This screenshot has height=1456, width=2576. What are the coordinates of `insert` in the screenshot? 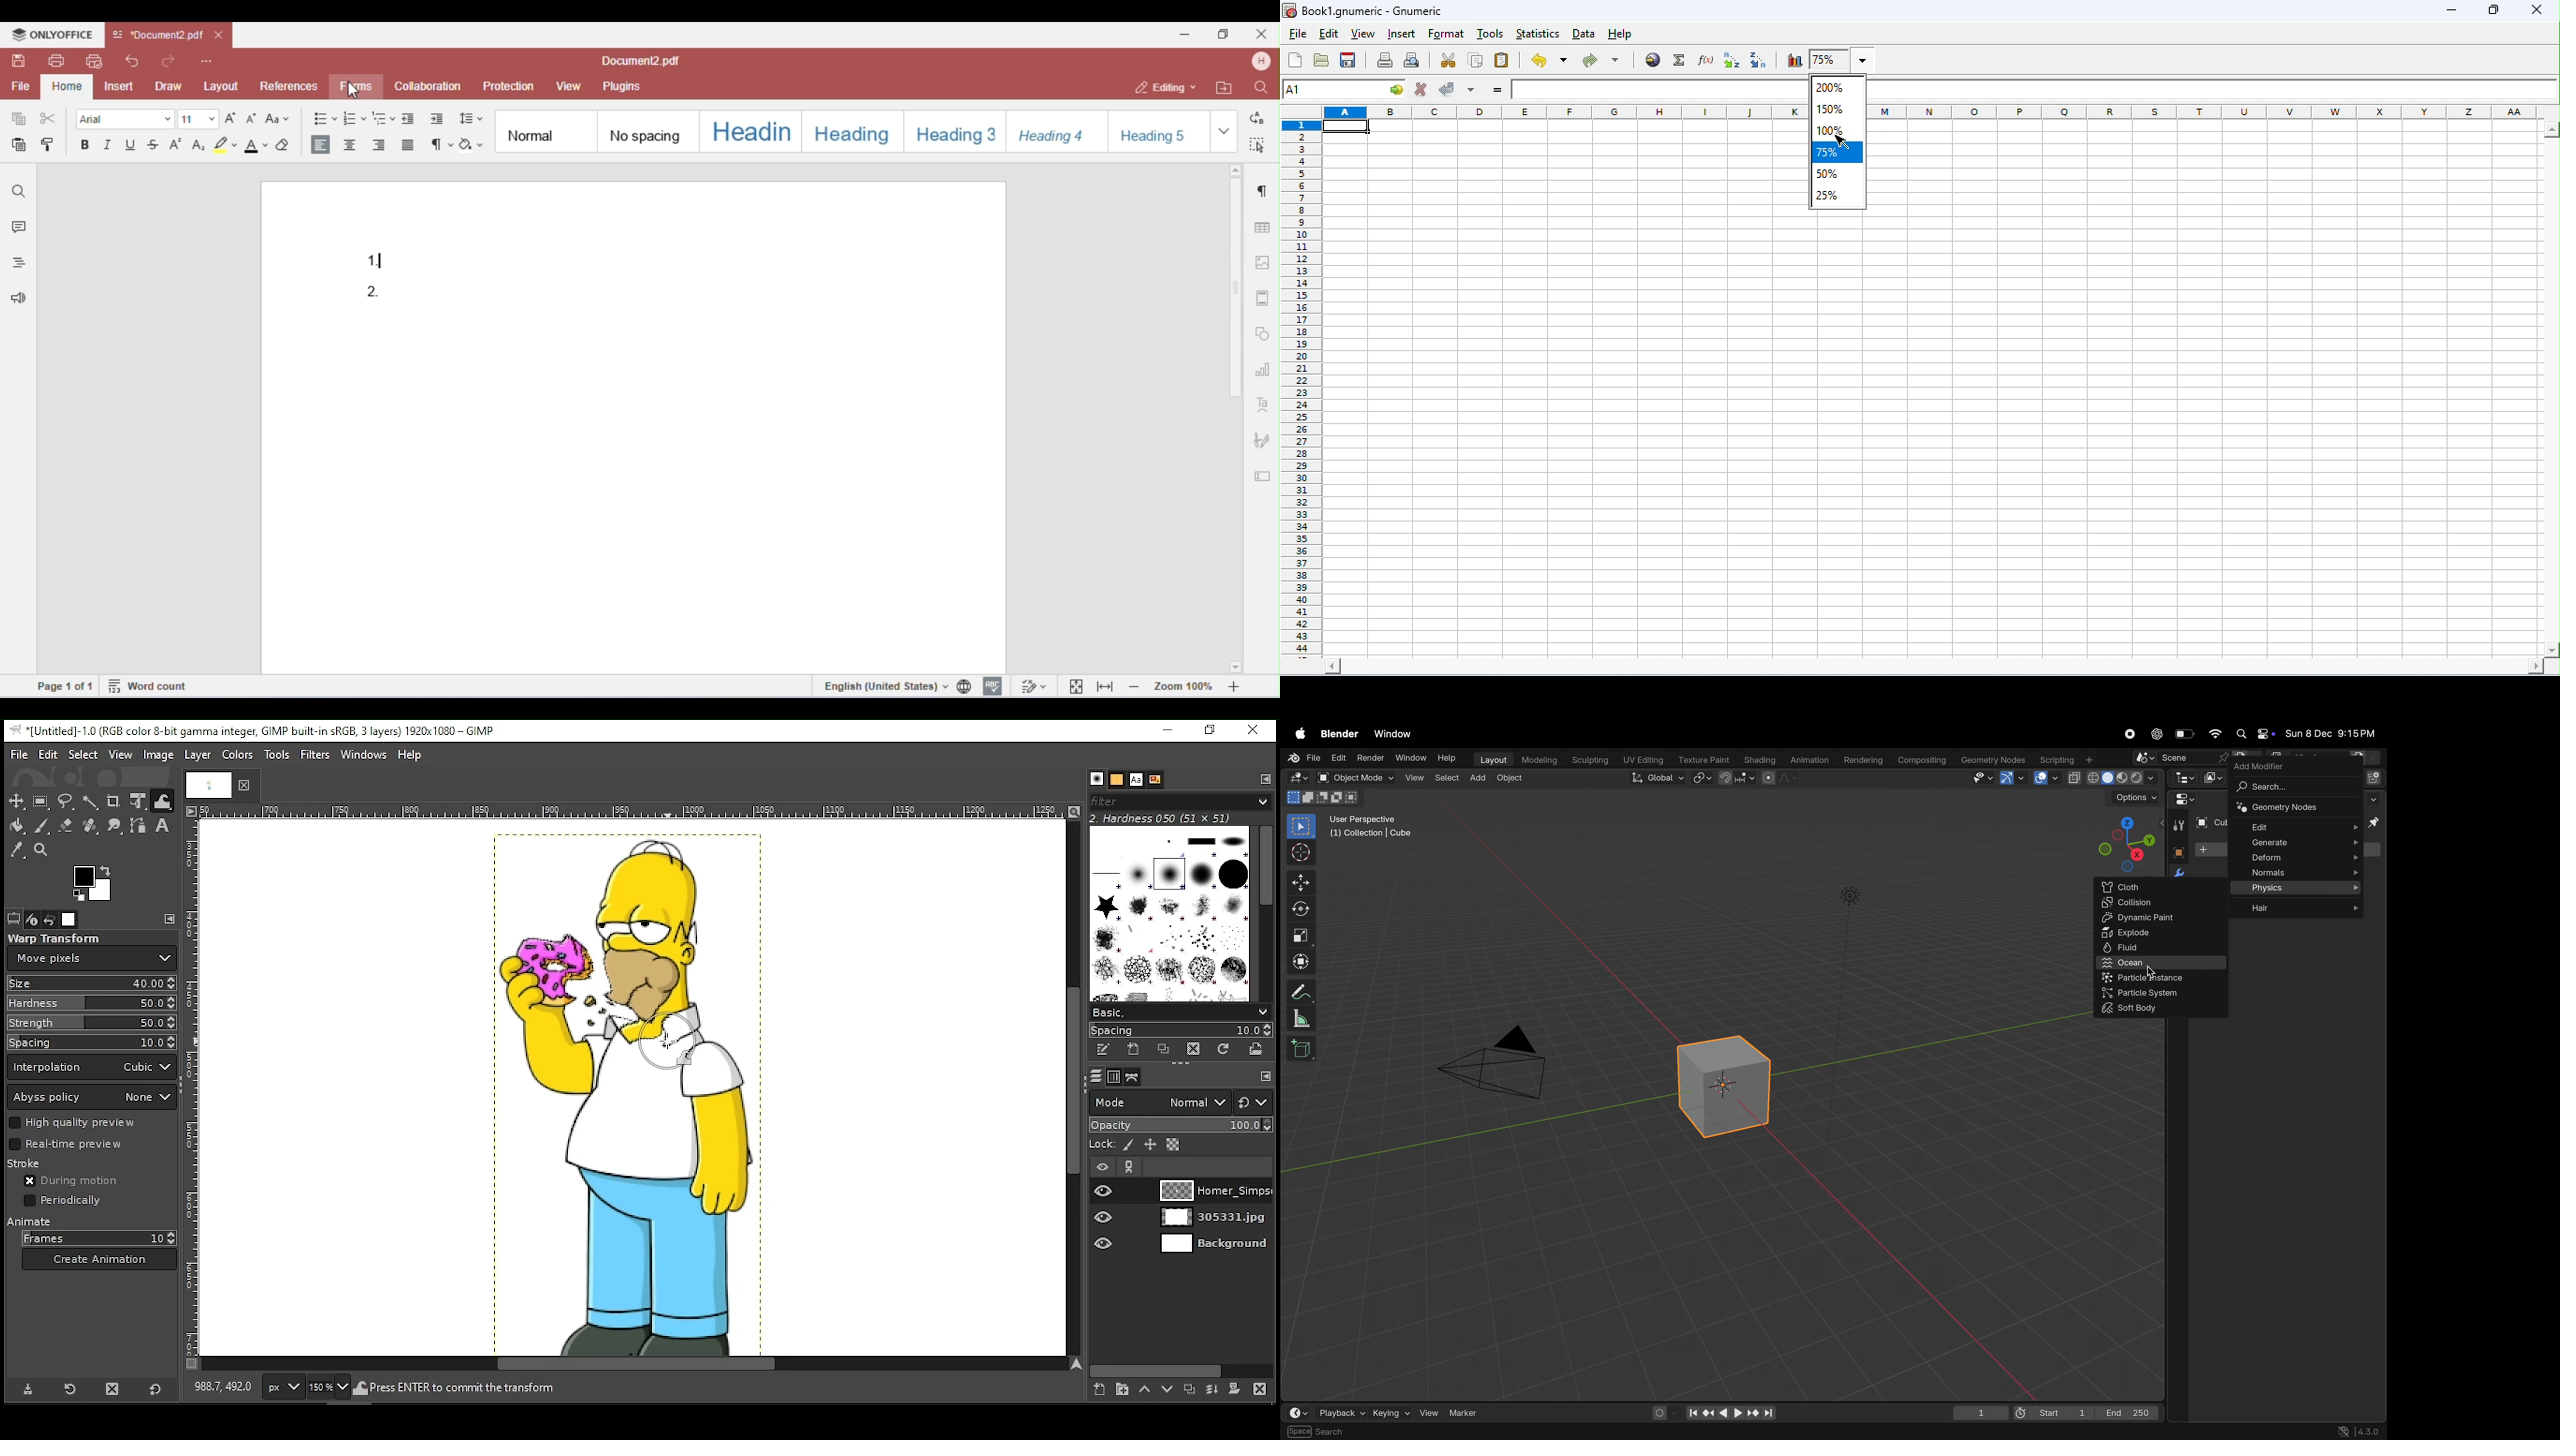 It's located at (1402, 34).